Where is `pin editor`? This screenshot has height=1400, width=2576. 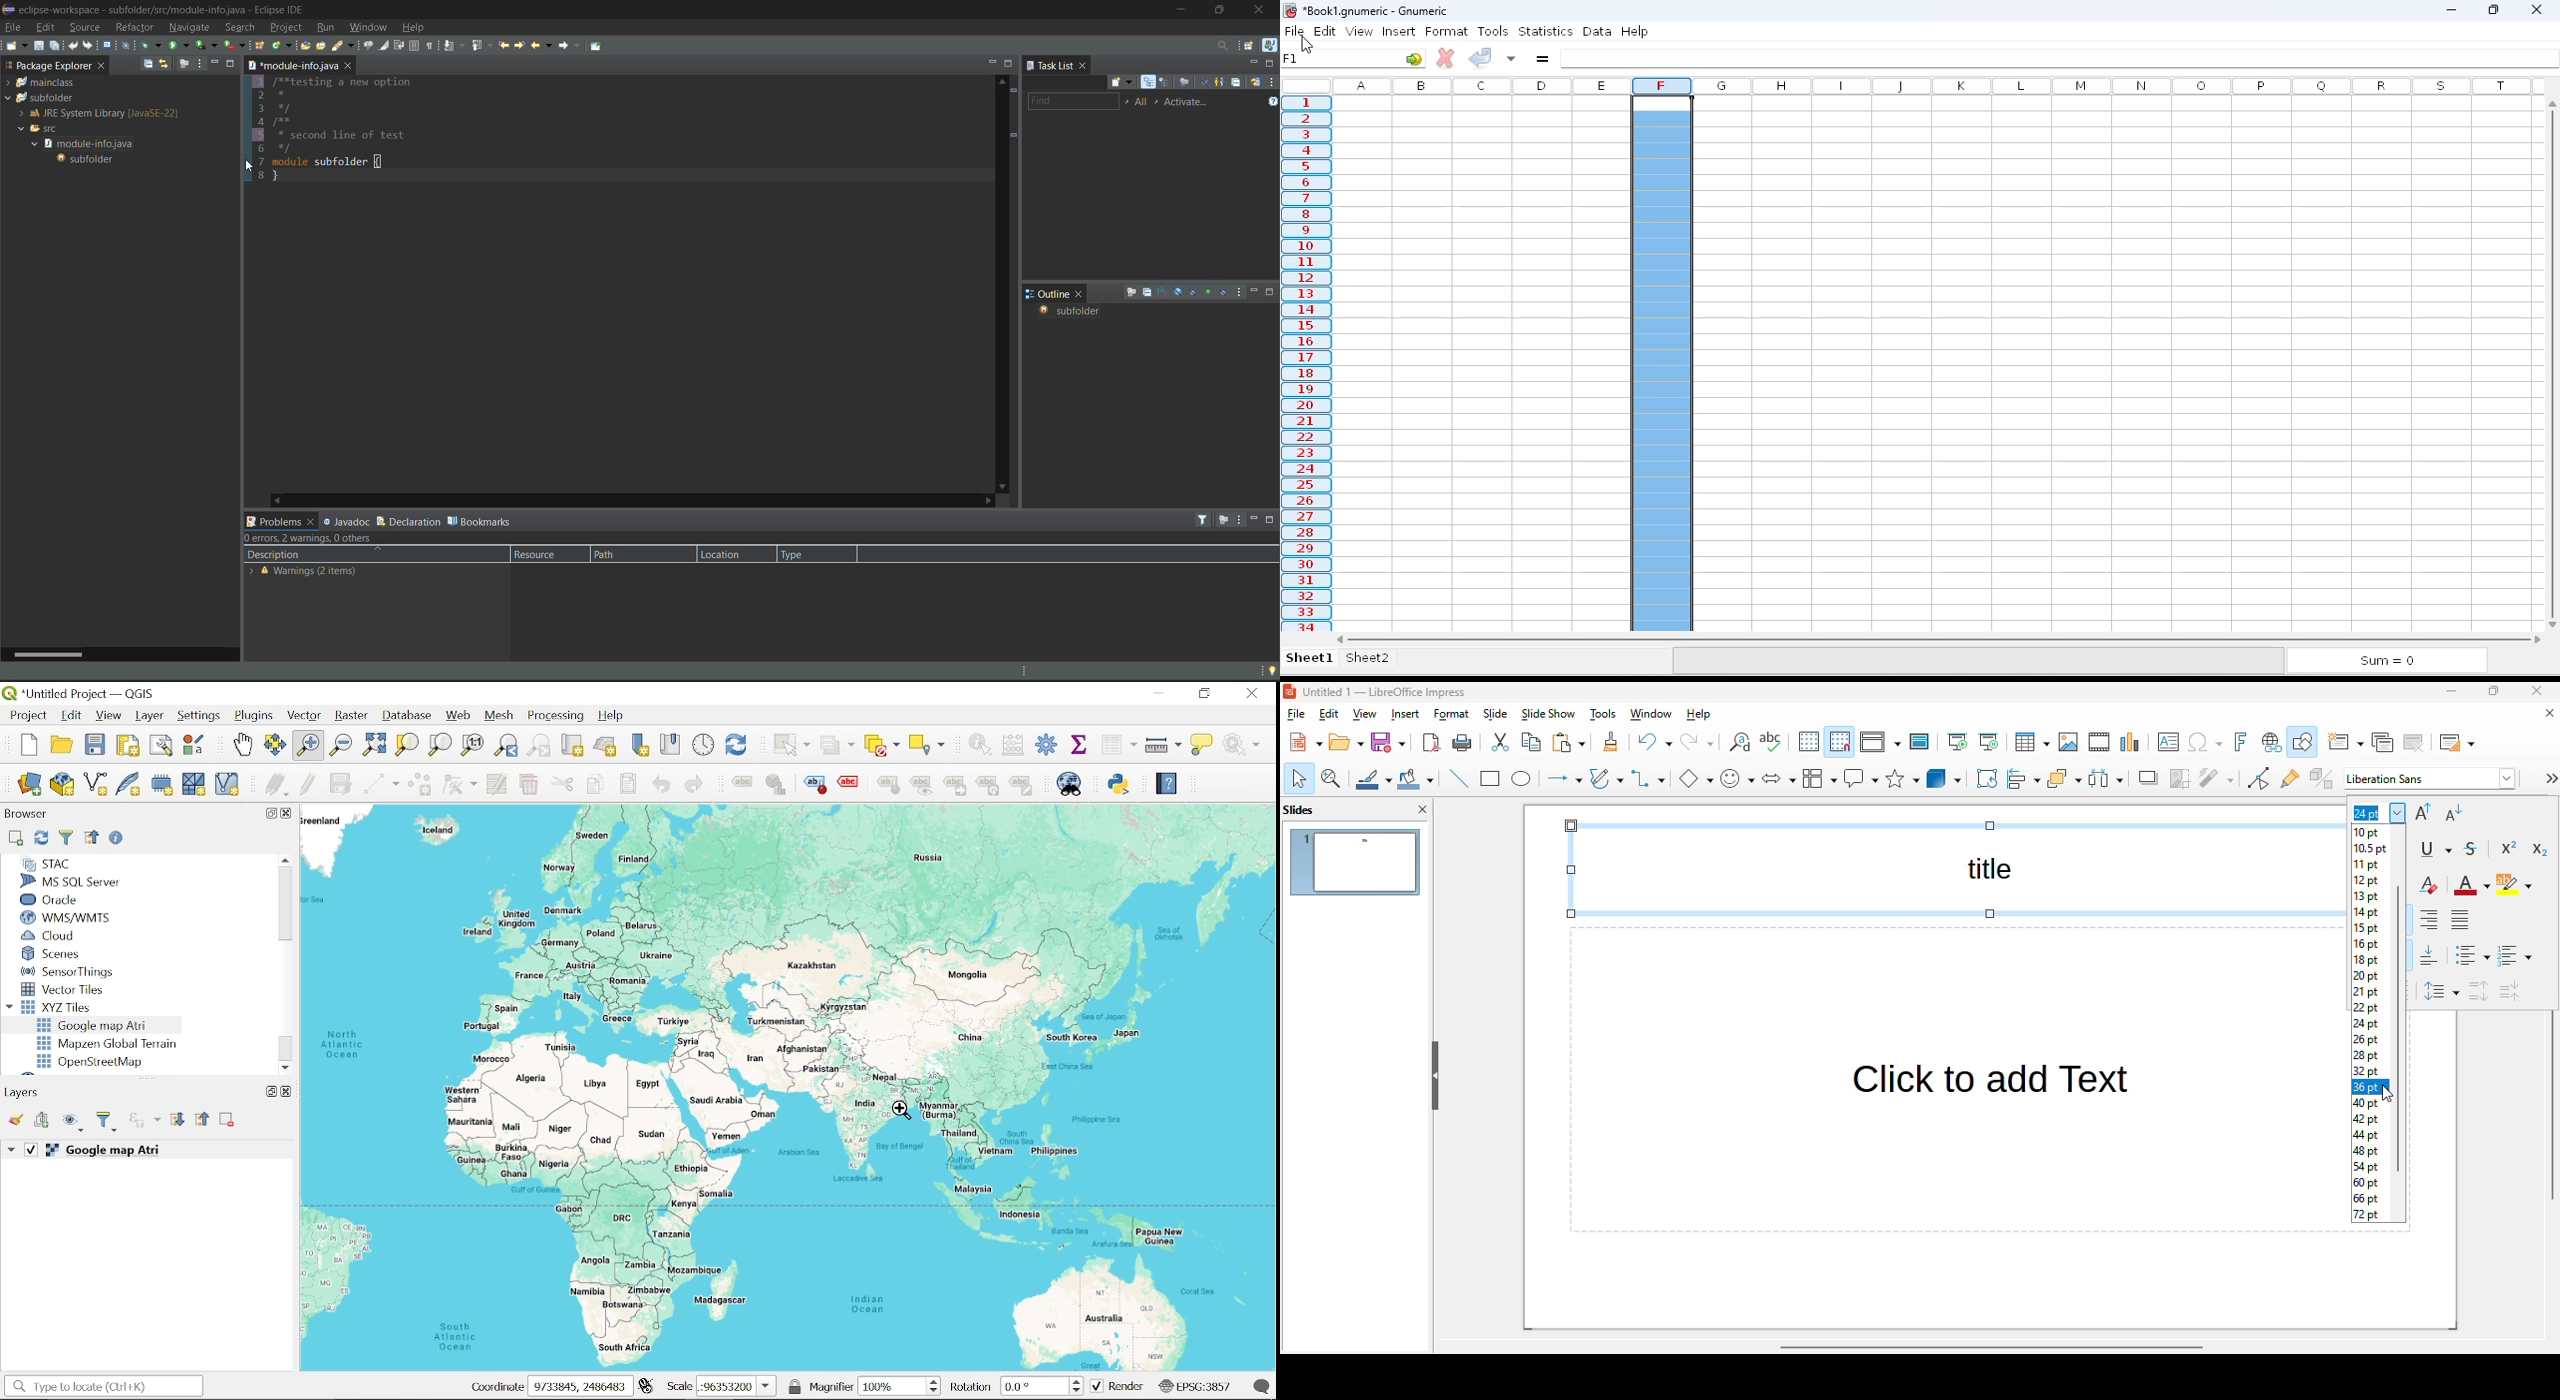
pin editor is located at coordinates (599, 46).